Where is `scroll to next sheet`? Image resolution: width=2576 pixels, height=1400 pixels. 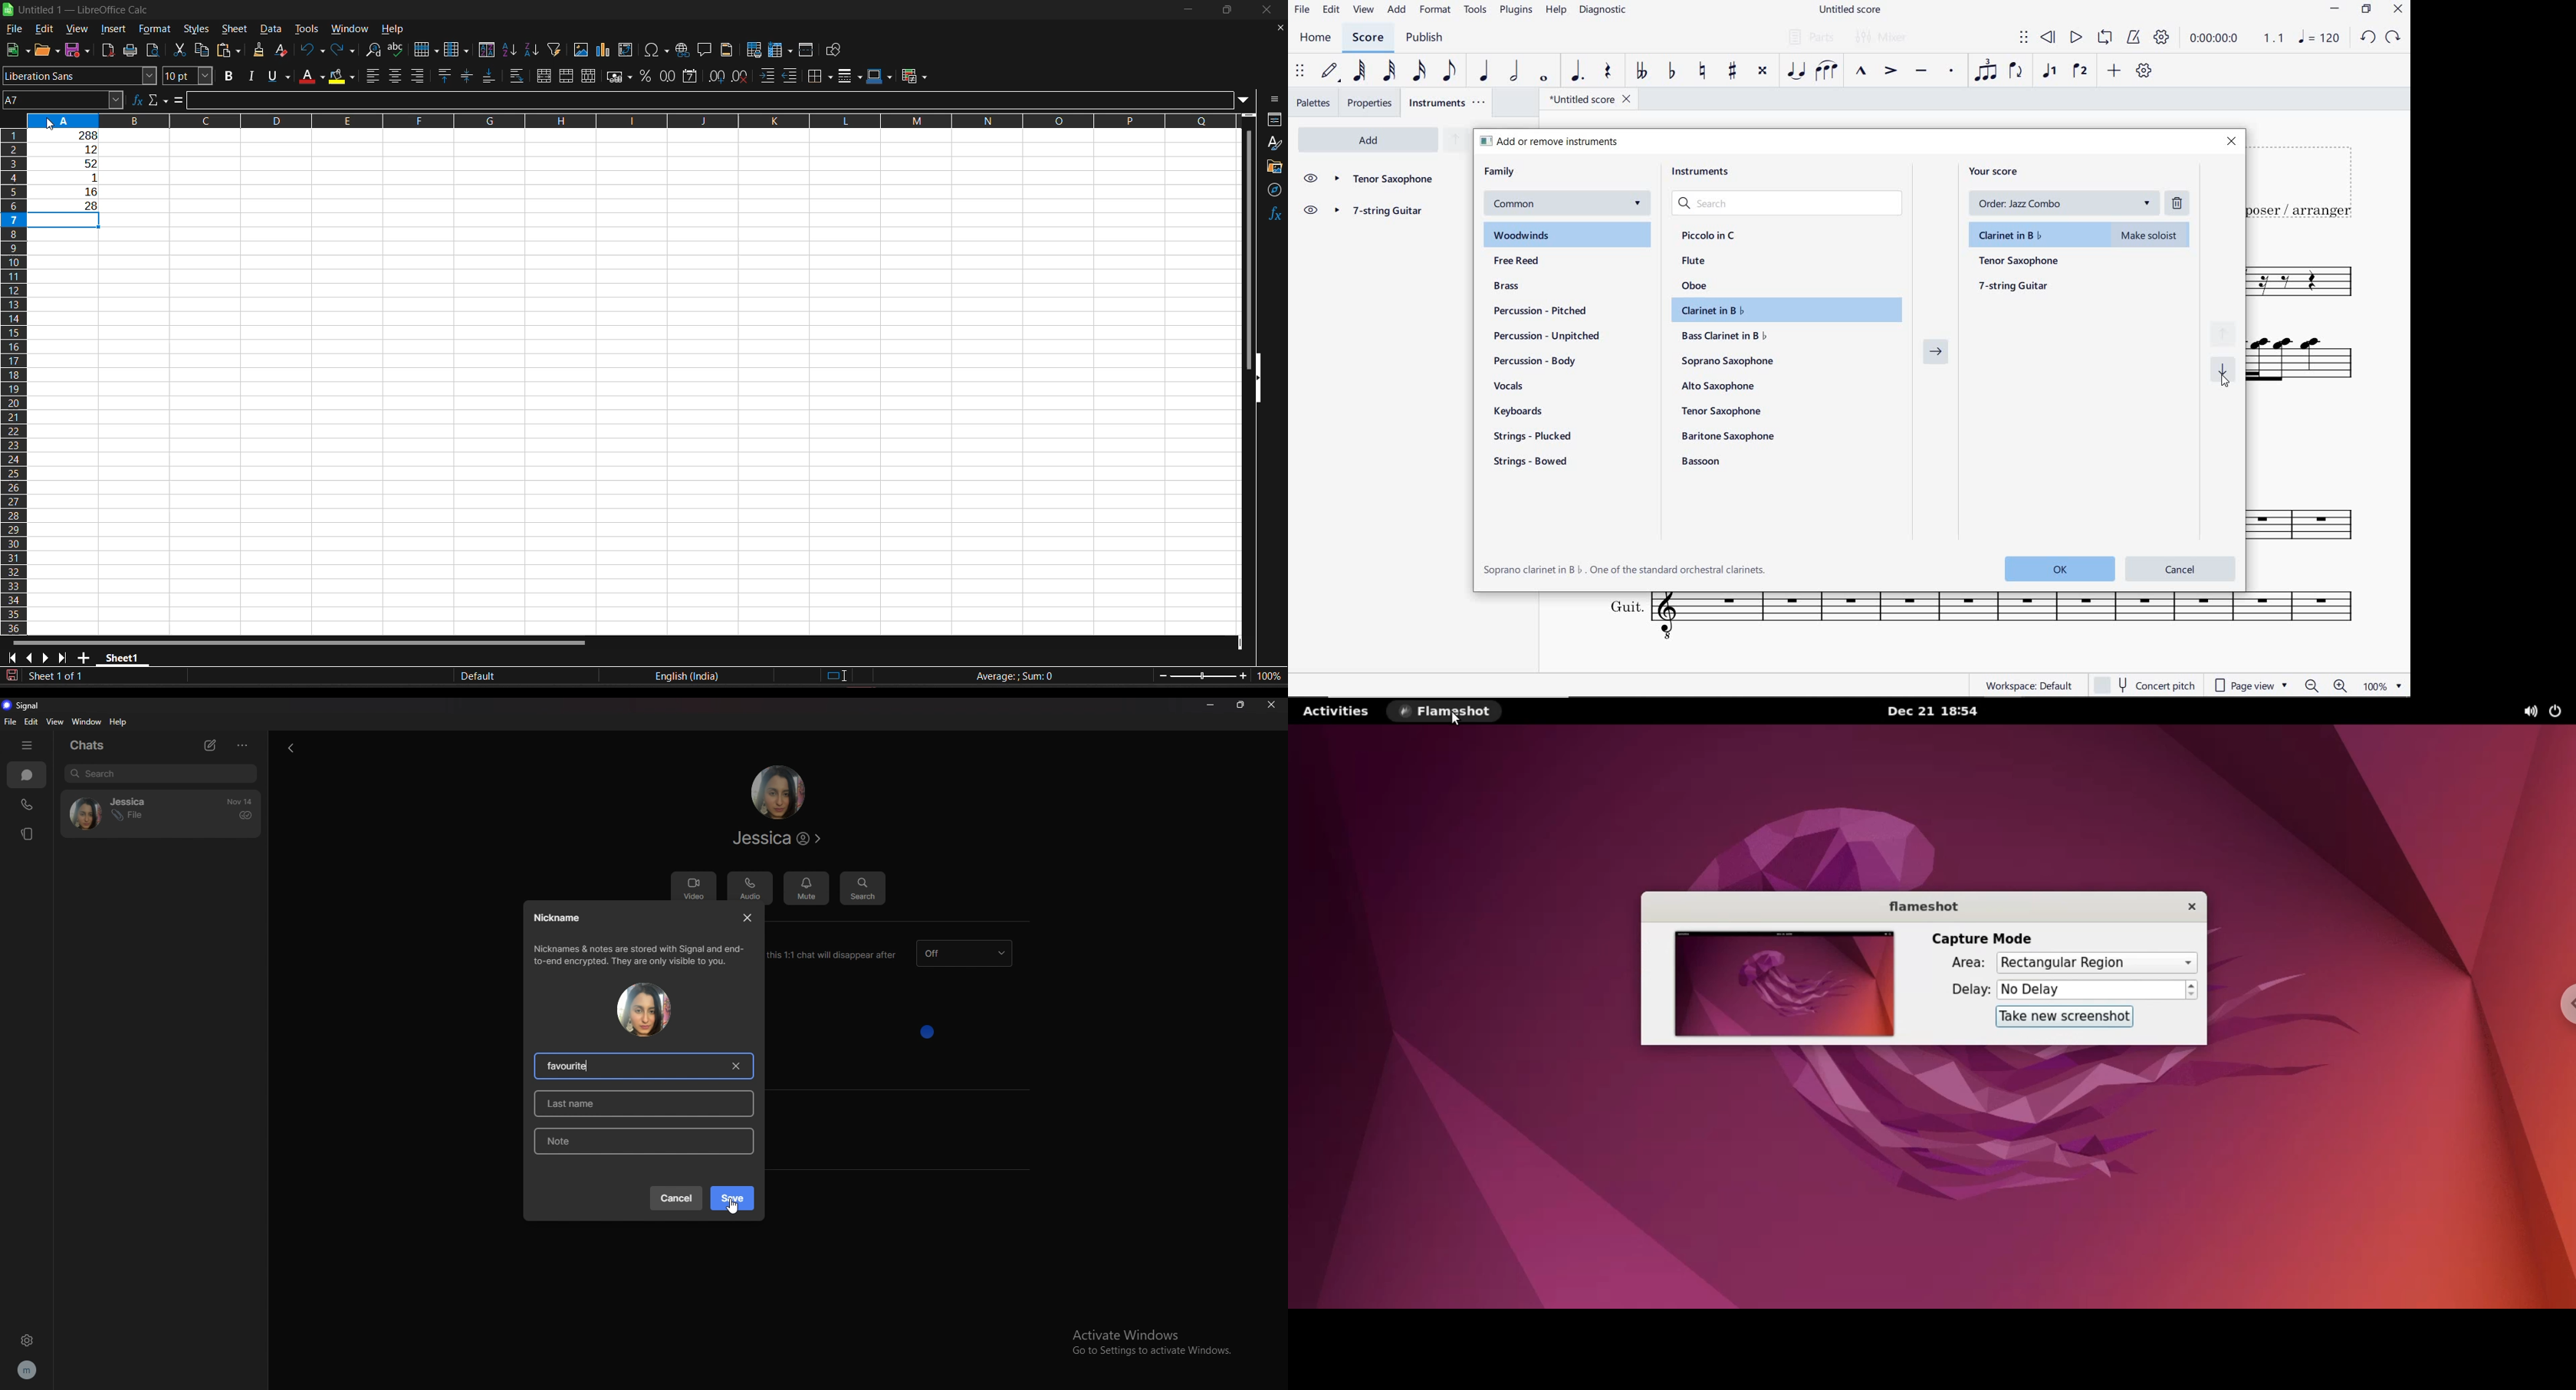 scroll to next sheet is located at coordinates (44, 656).